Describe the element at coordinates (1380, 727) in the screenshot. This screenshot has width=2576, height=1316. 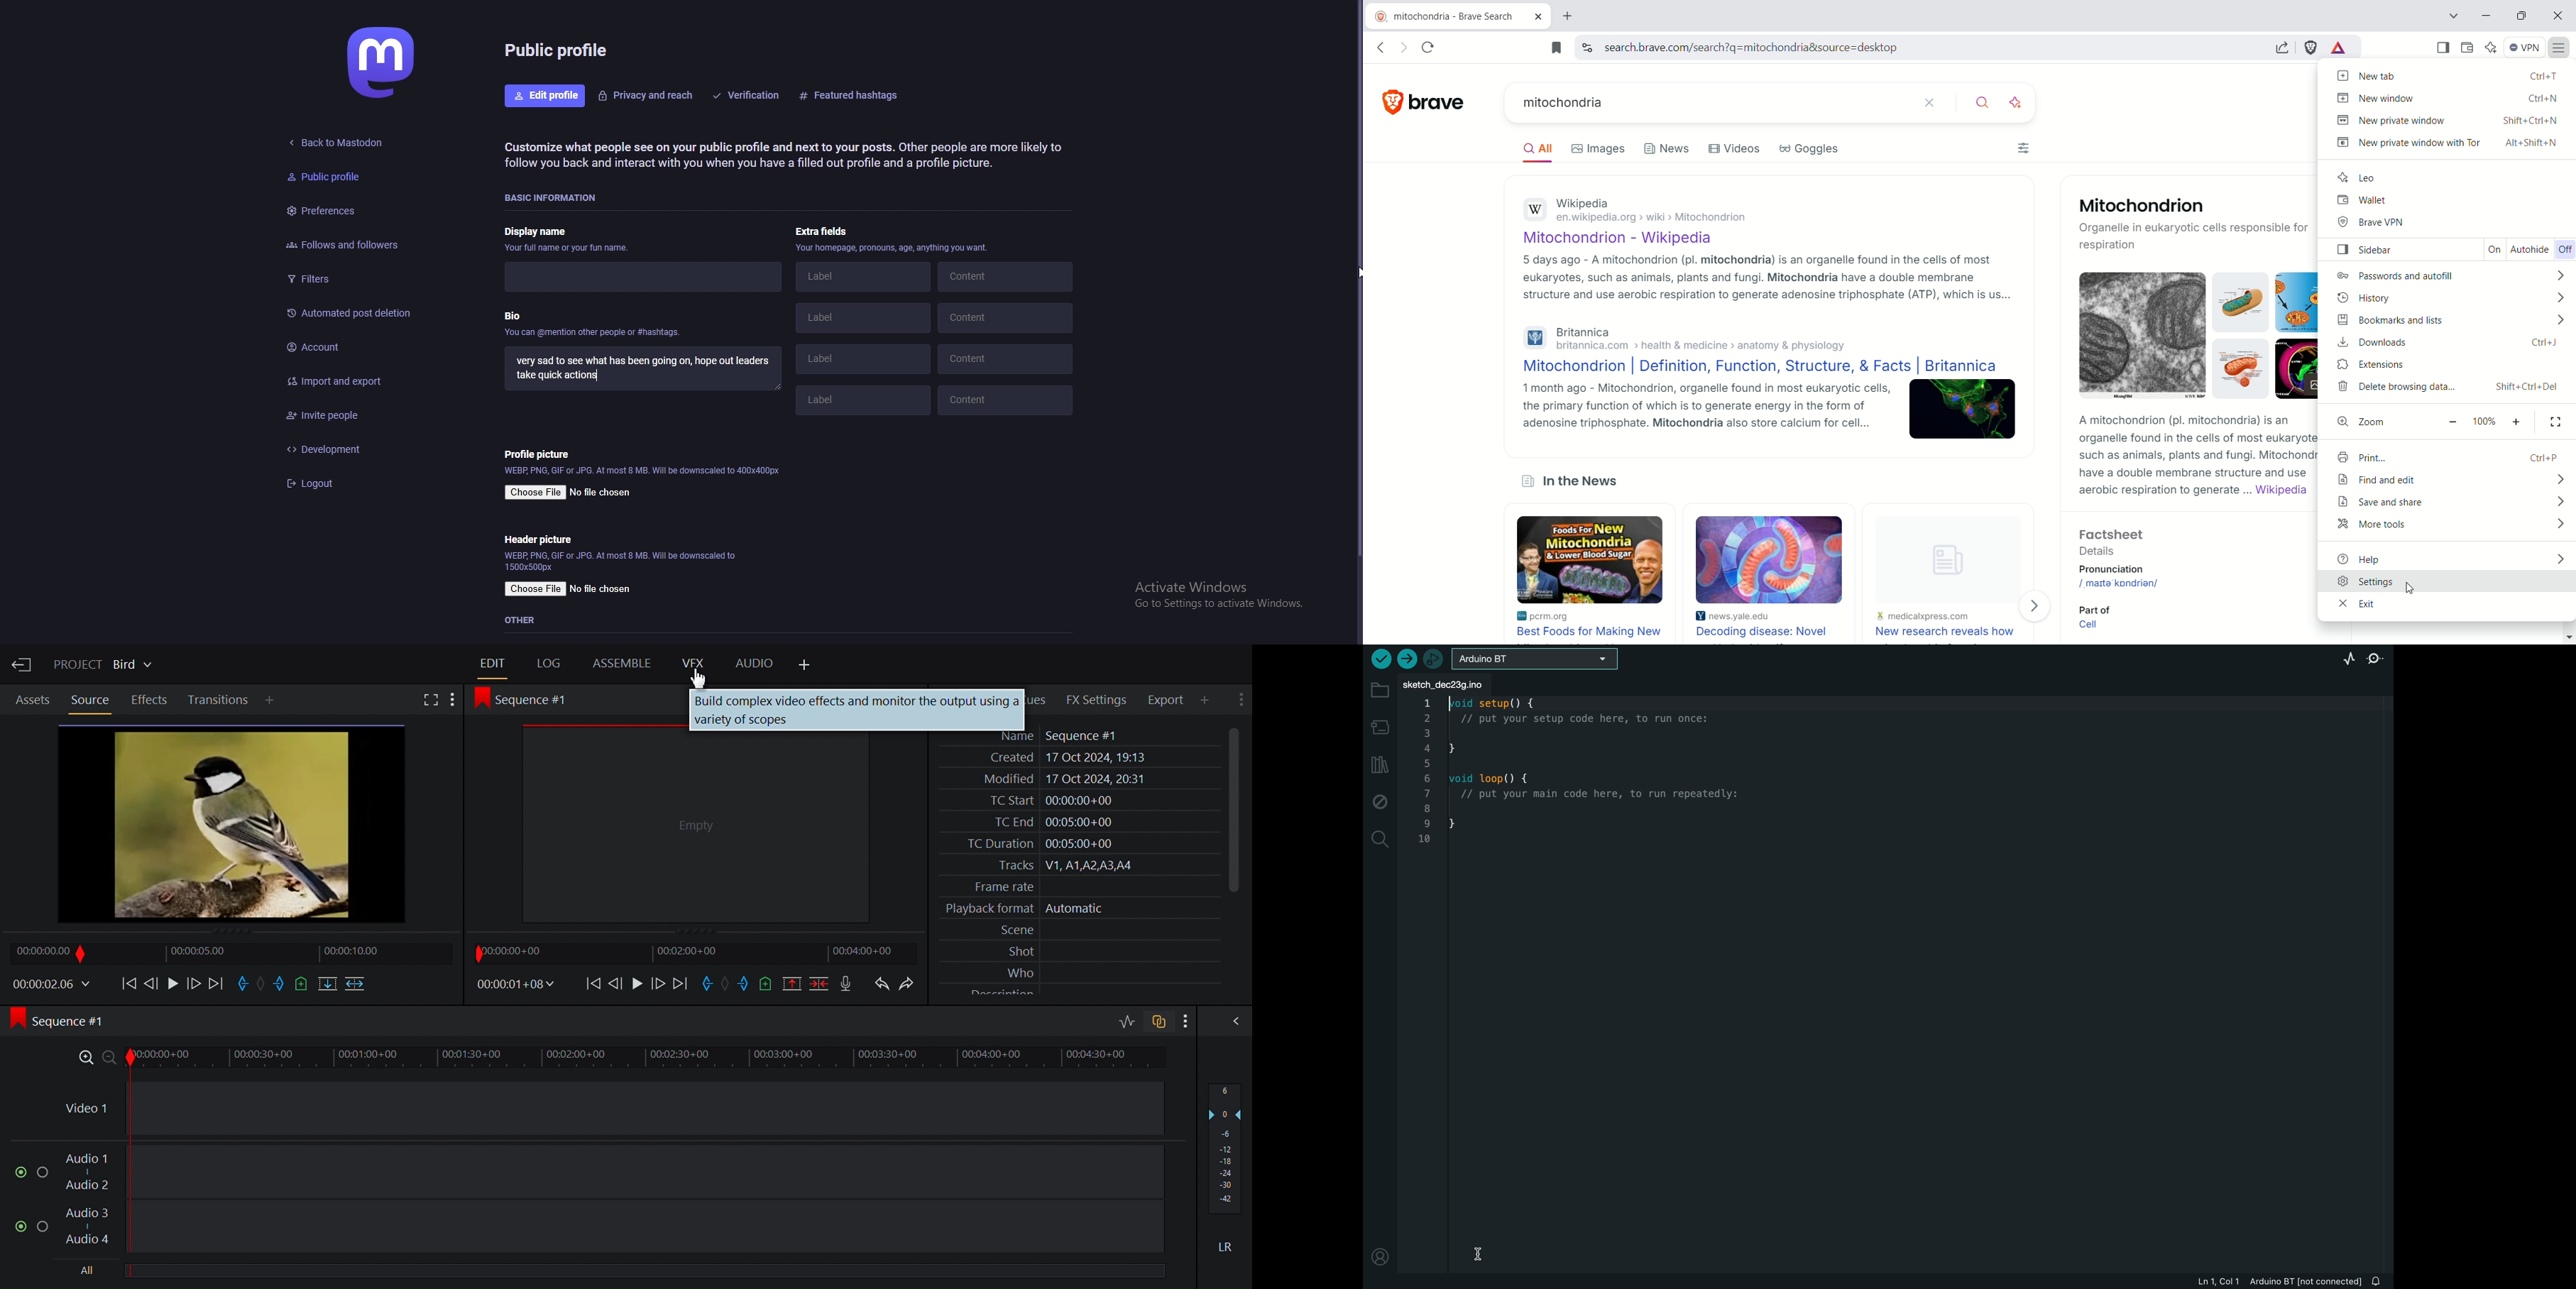
I see `board manager` at that location.